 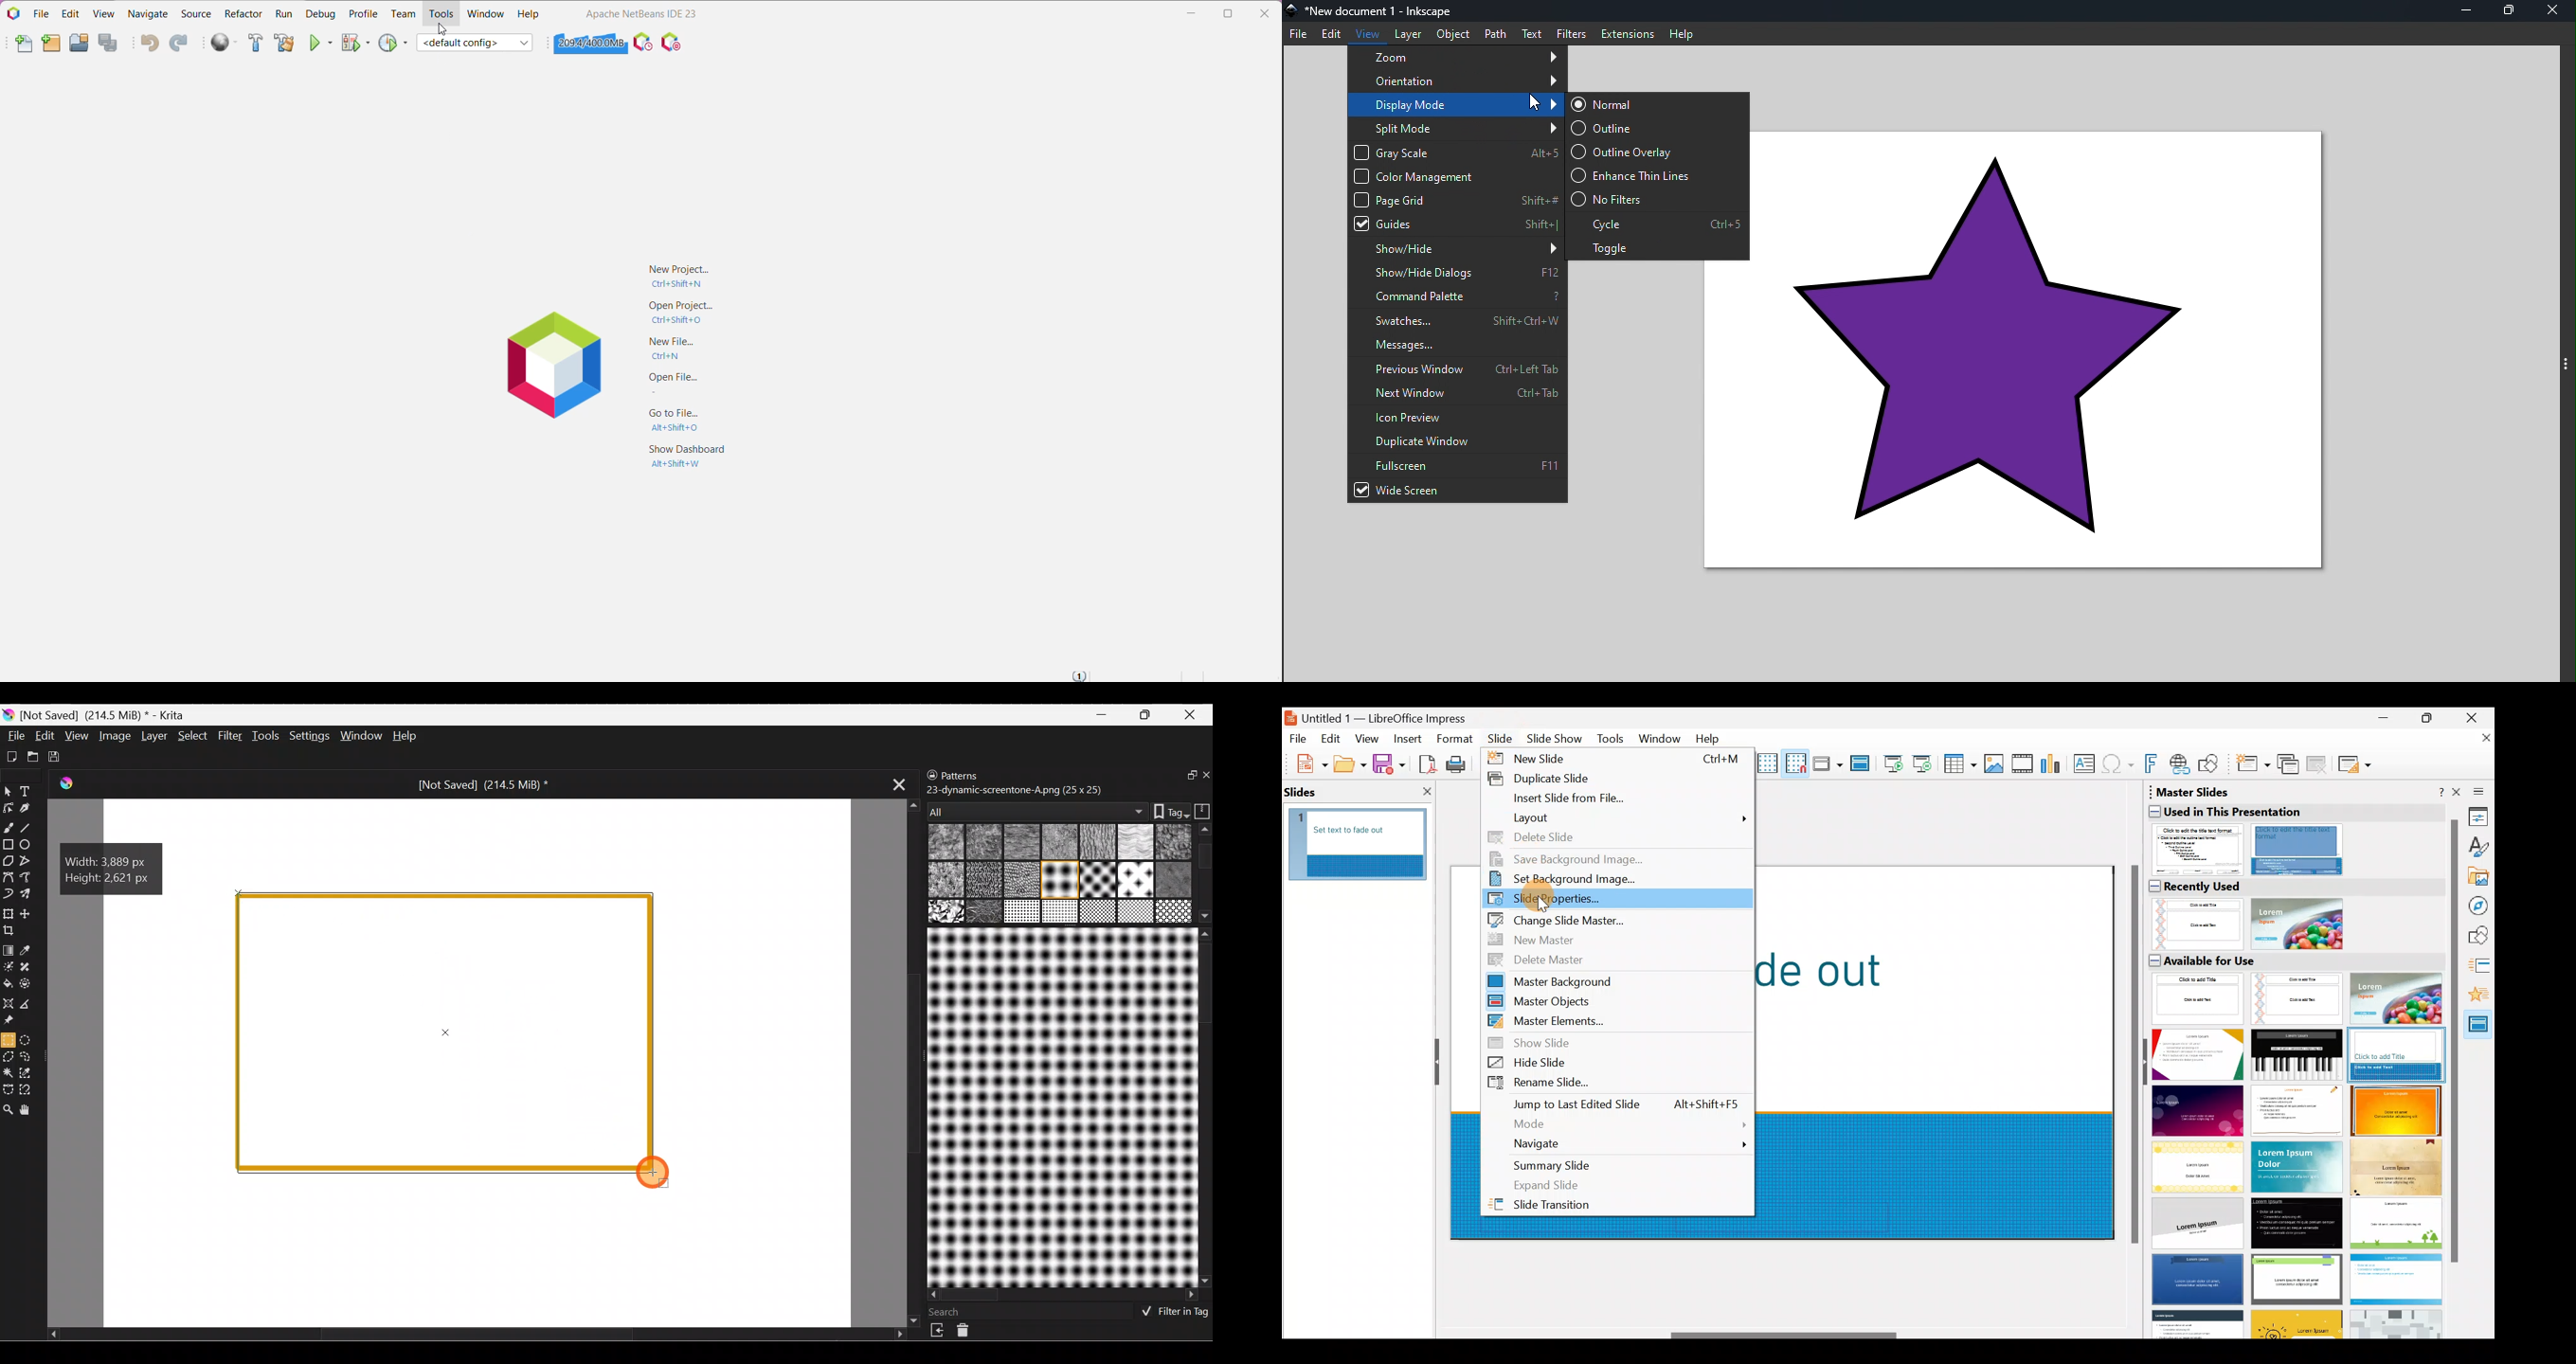 I want to click on Navigator, so click(x=2479, y=906).